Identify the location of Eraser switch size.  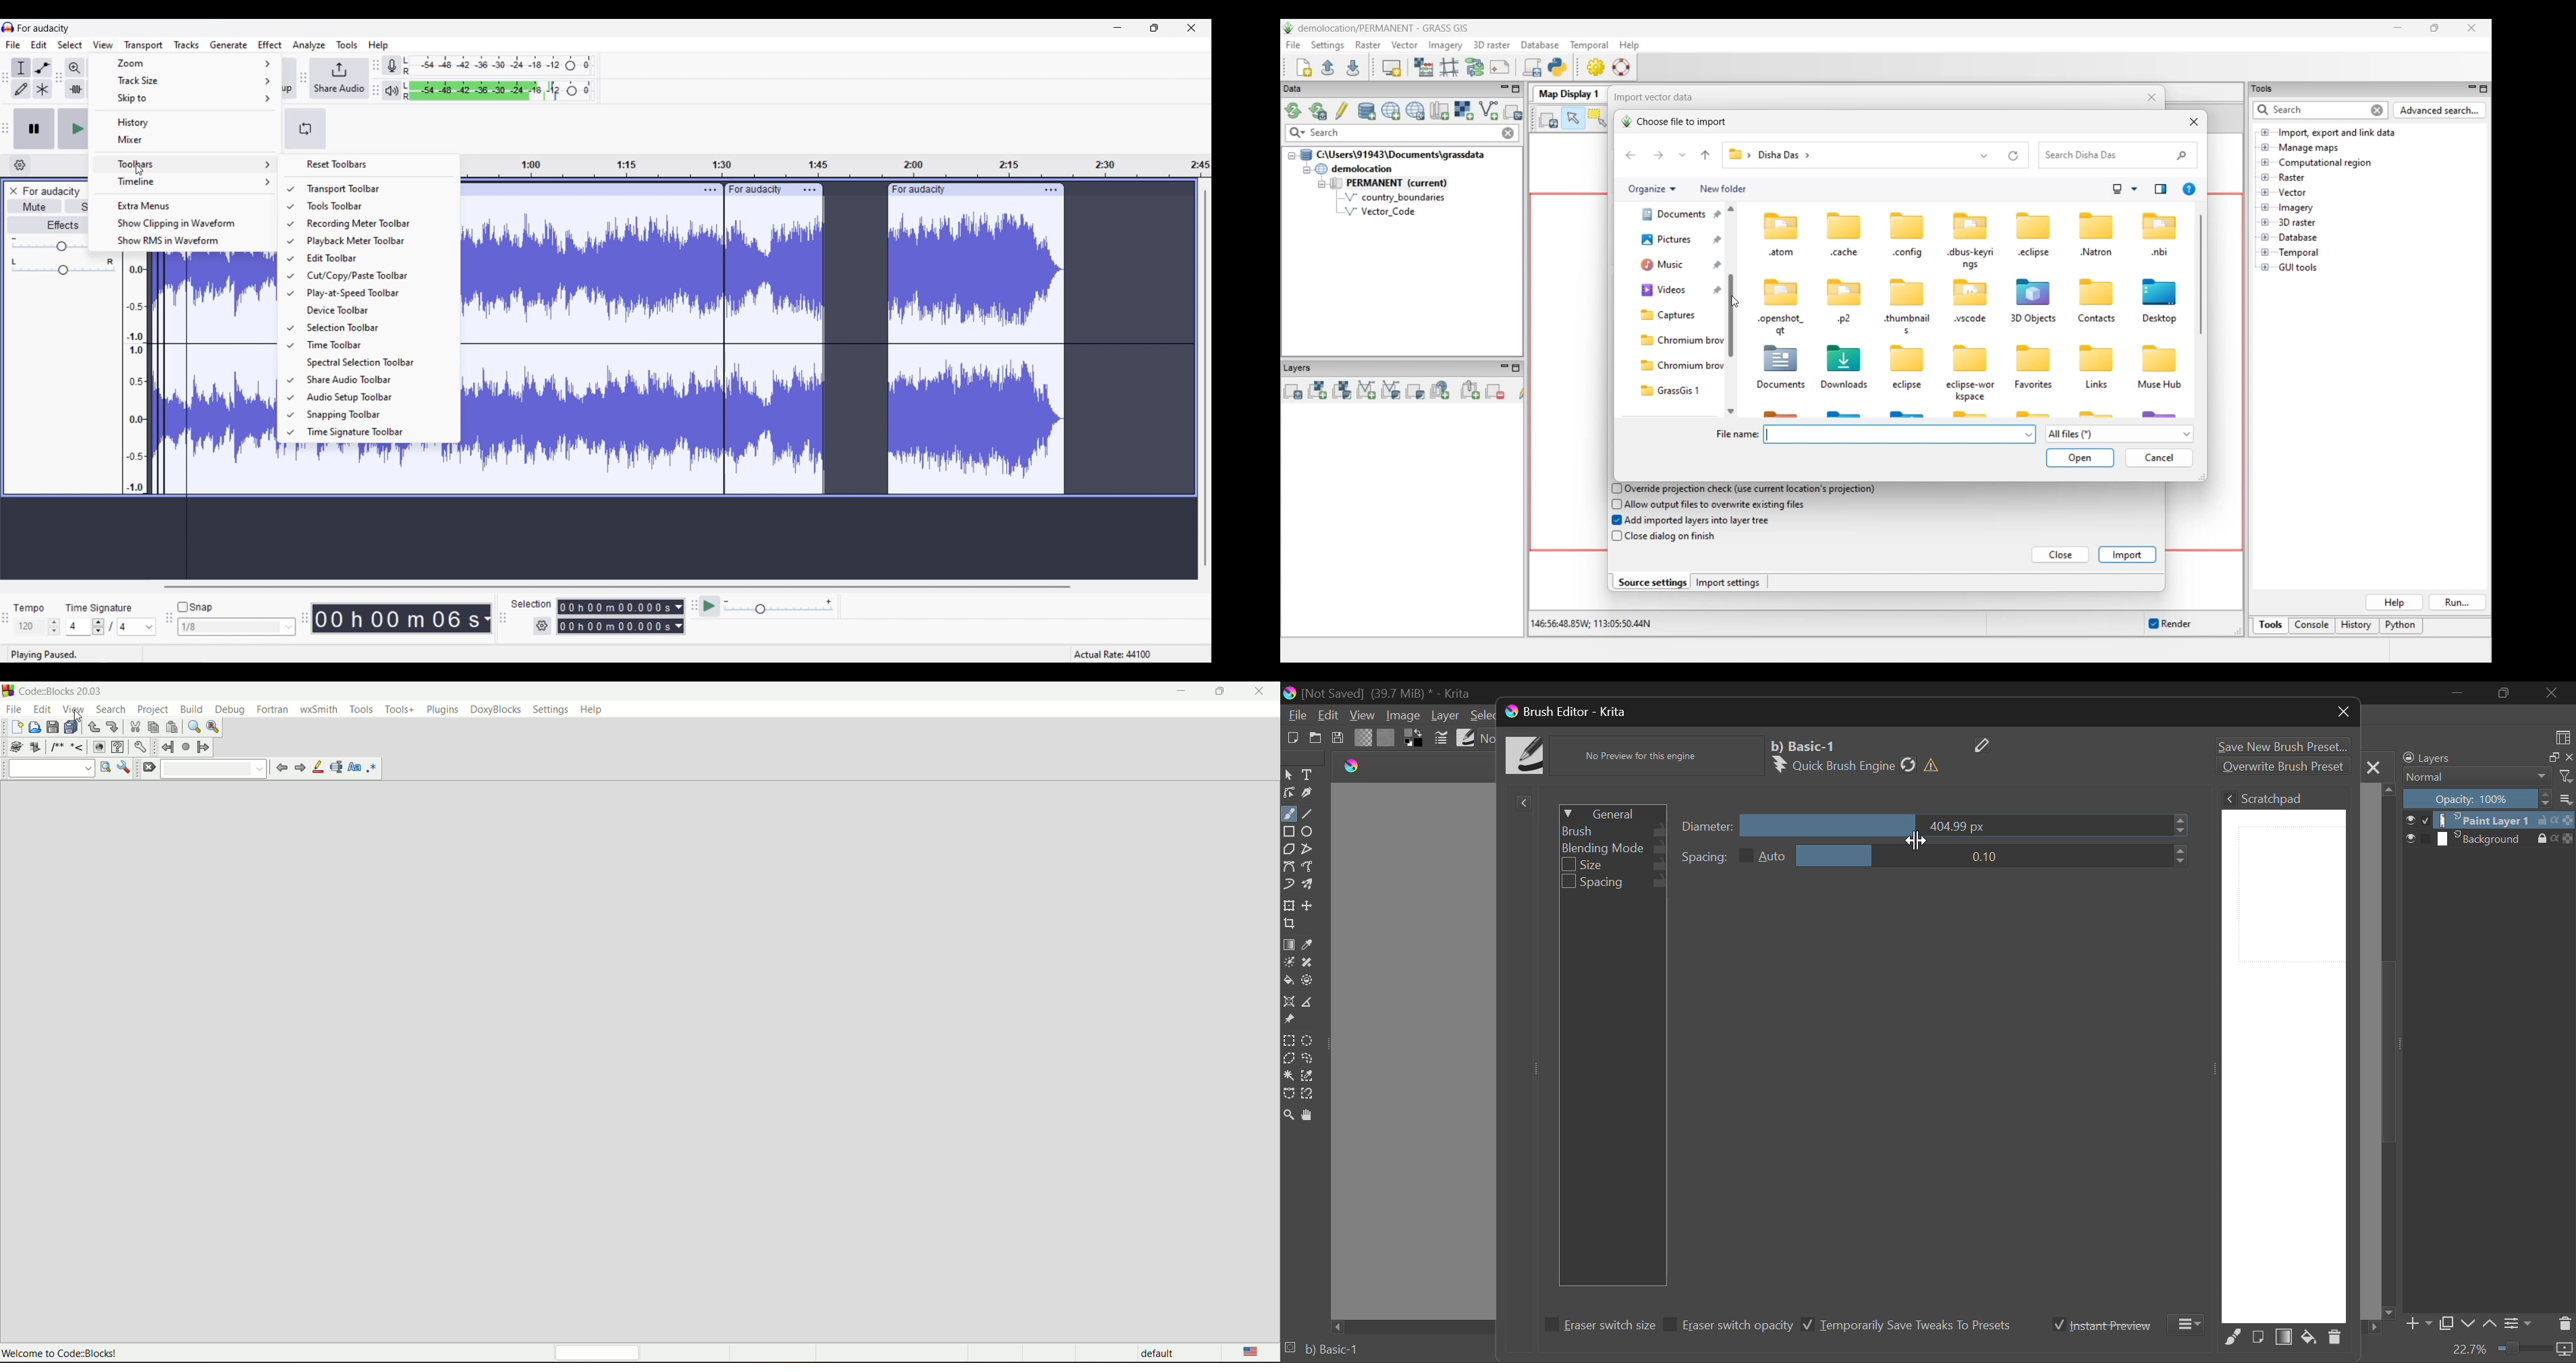
(1597, 1327).